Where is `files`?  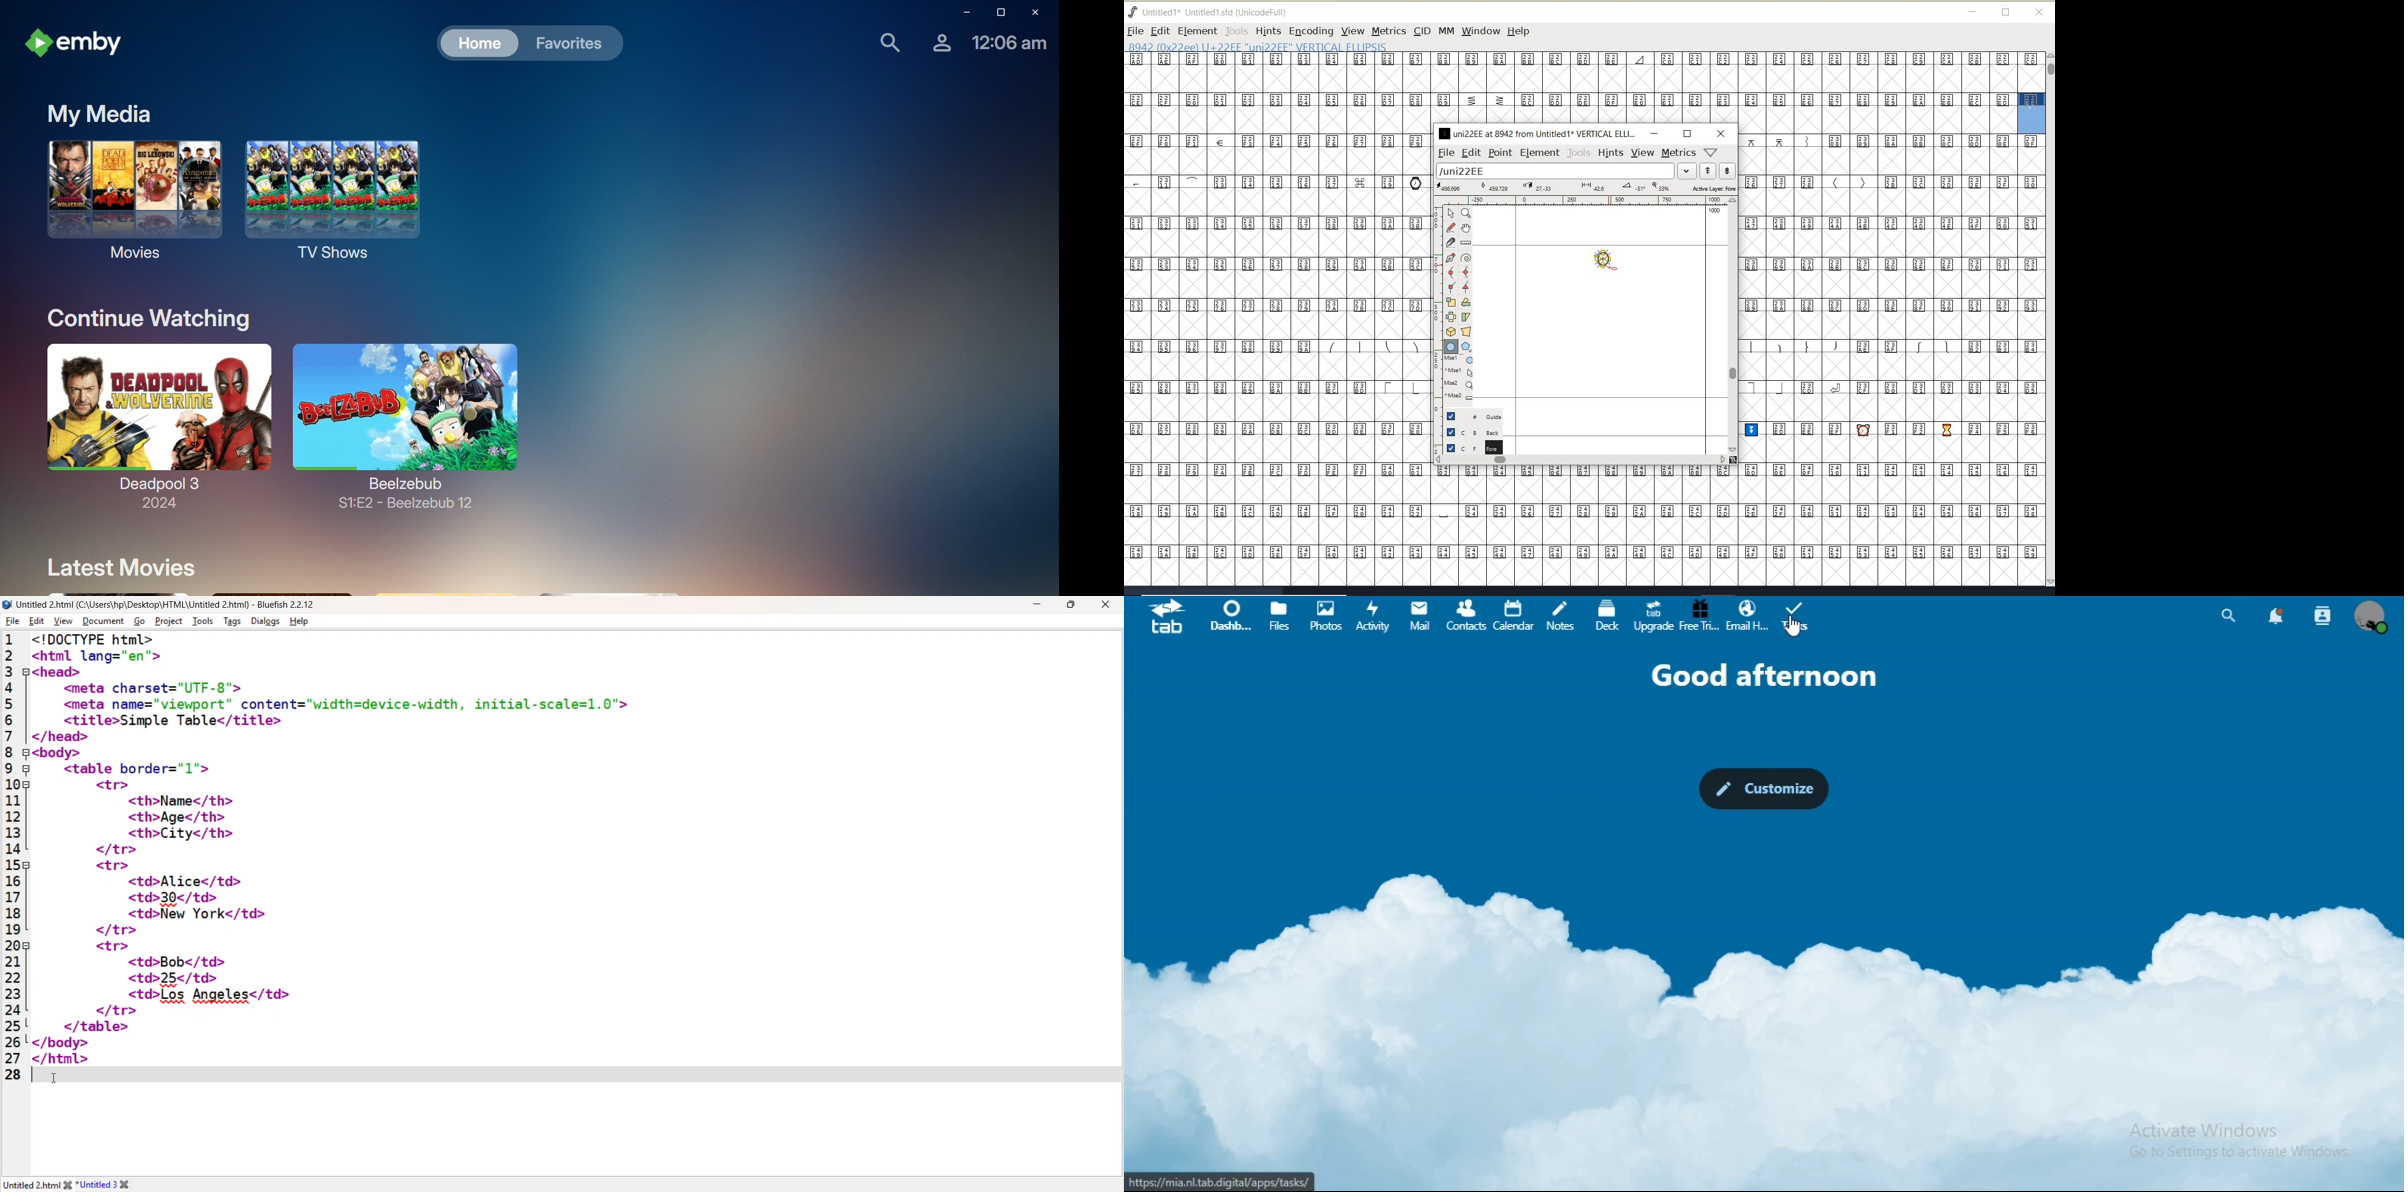
files is located at coordinates (1280, 617).